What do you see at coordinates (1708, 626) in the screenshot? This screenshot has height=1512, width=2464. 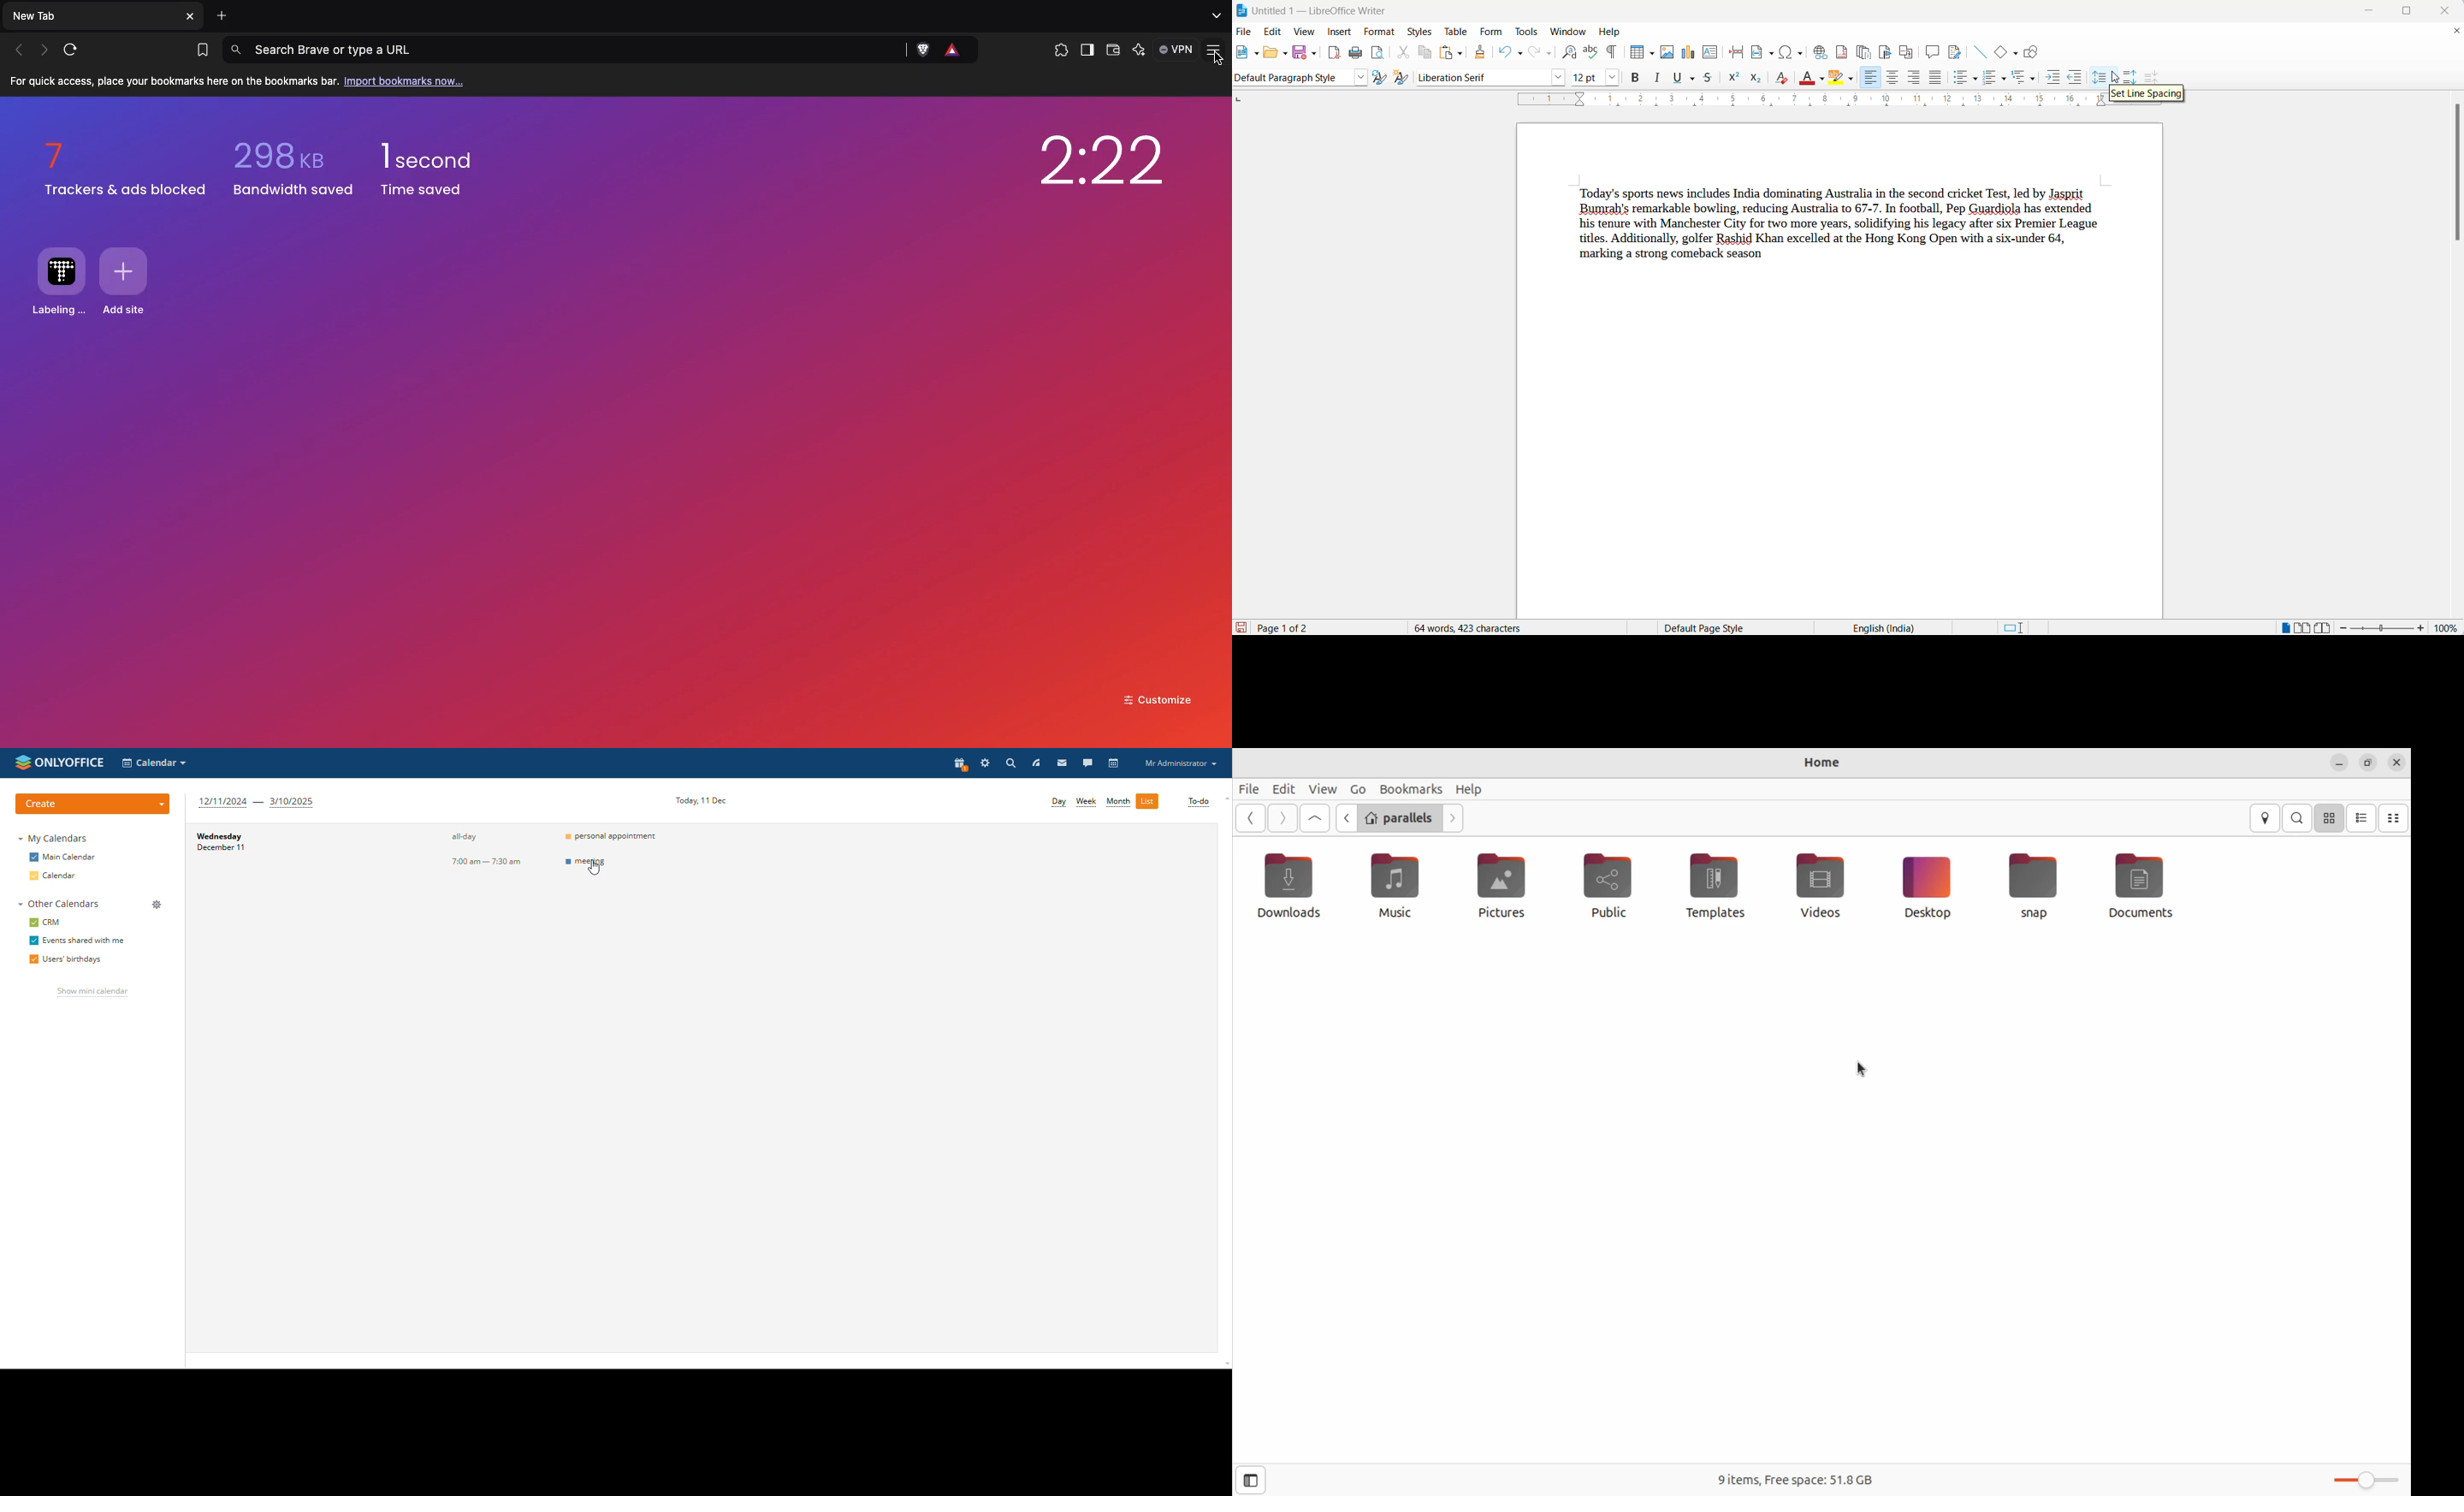 I see `page style` at bounding box center [1708, 626].